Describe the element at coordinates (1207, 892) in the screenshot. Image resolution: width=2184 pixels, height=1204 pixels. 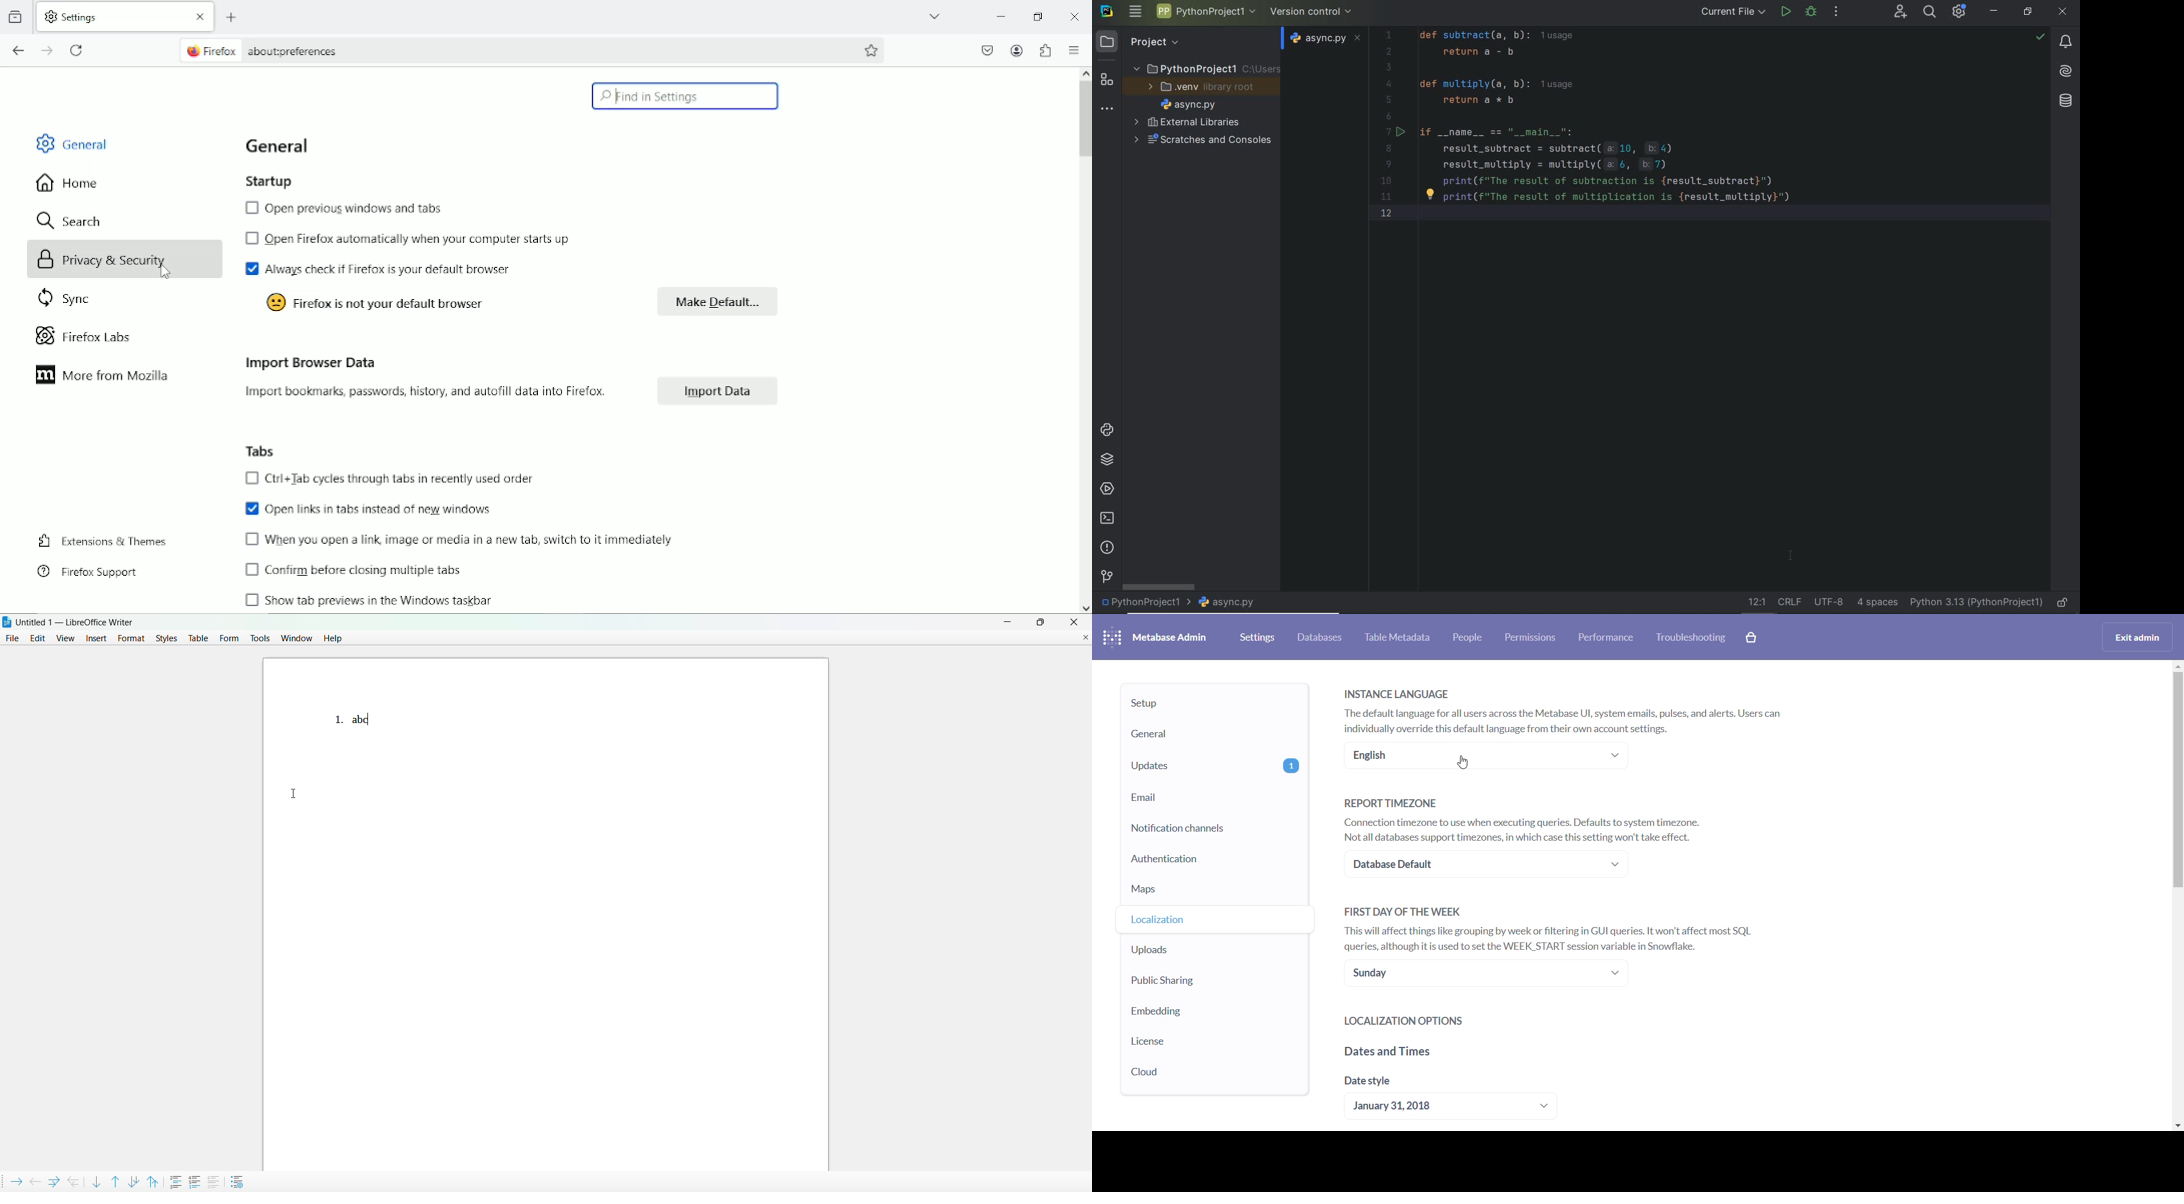
I see `maps` at that location.